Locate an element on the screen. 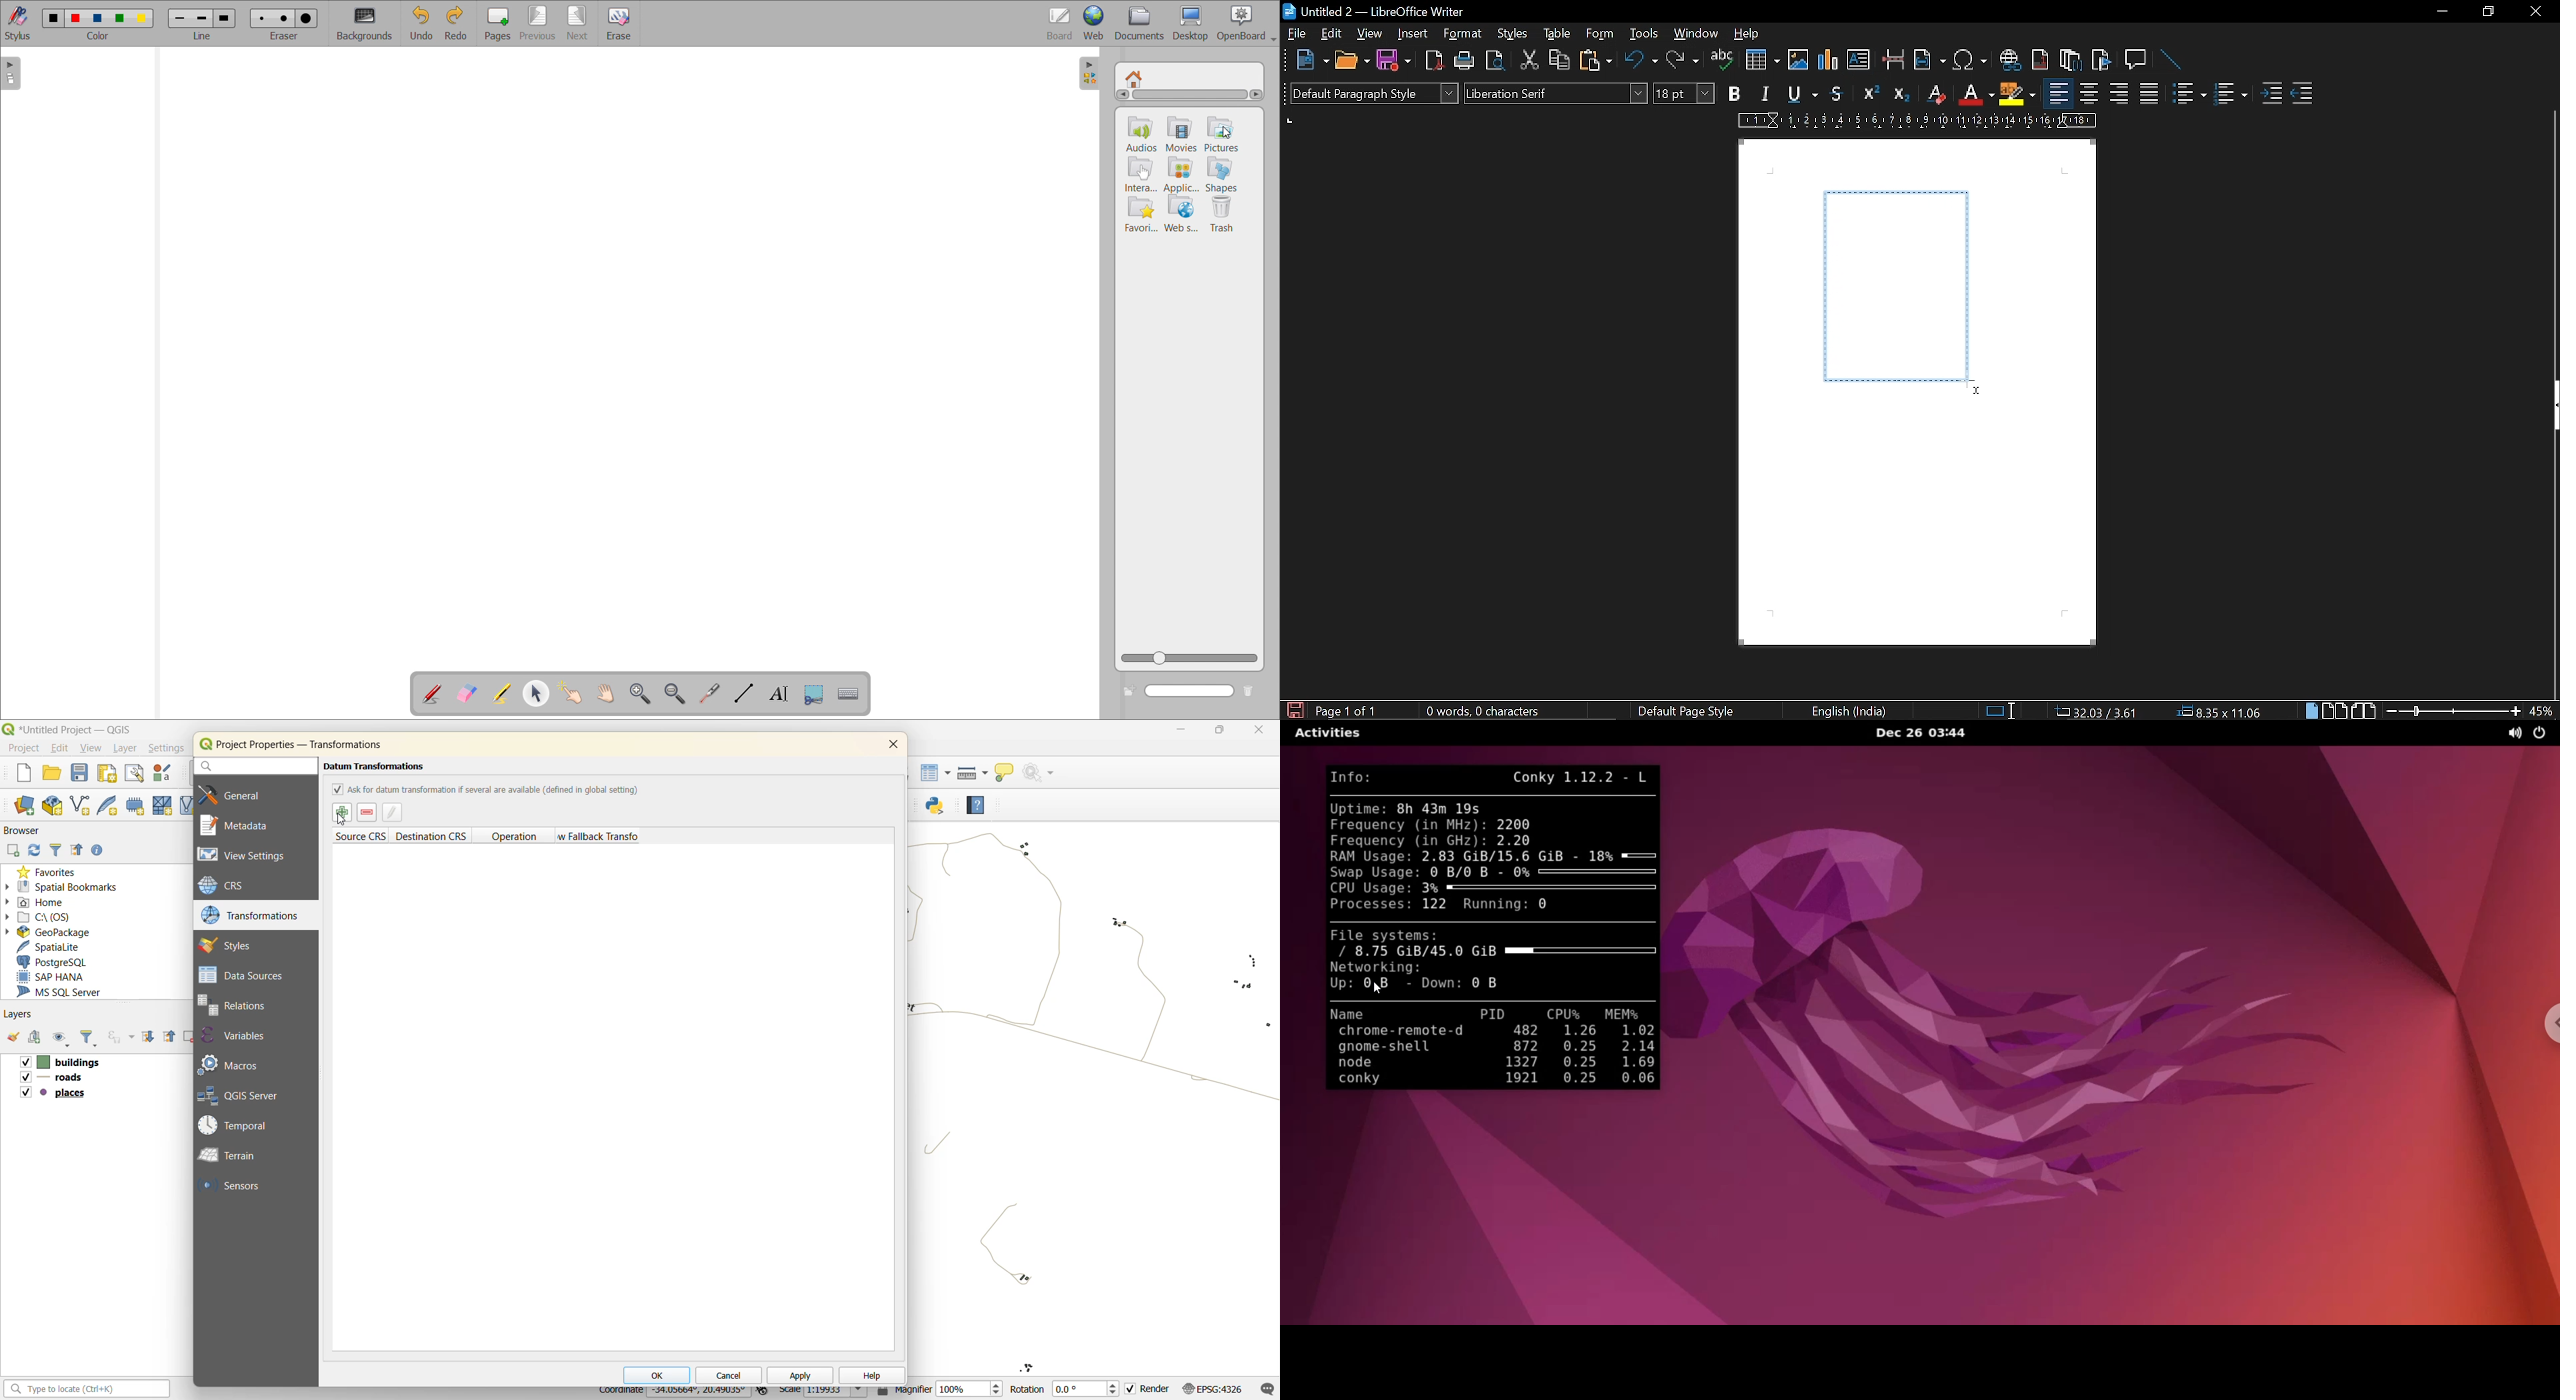 Image resolution: width=2576 pixels, height=1400 pixels. format is located at coordinates (1465, 35).